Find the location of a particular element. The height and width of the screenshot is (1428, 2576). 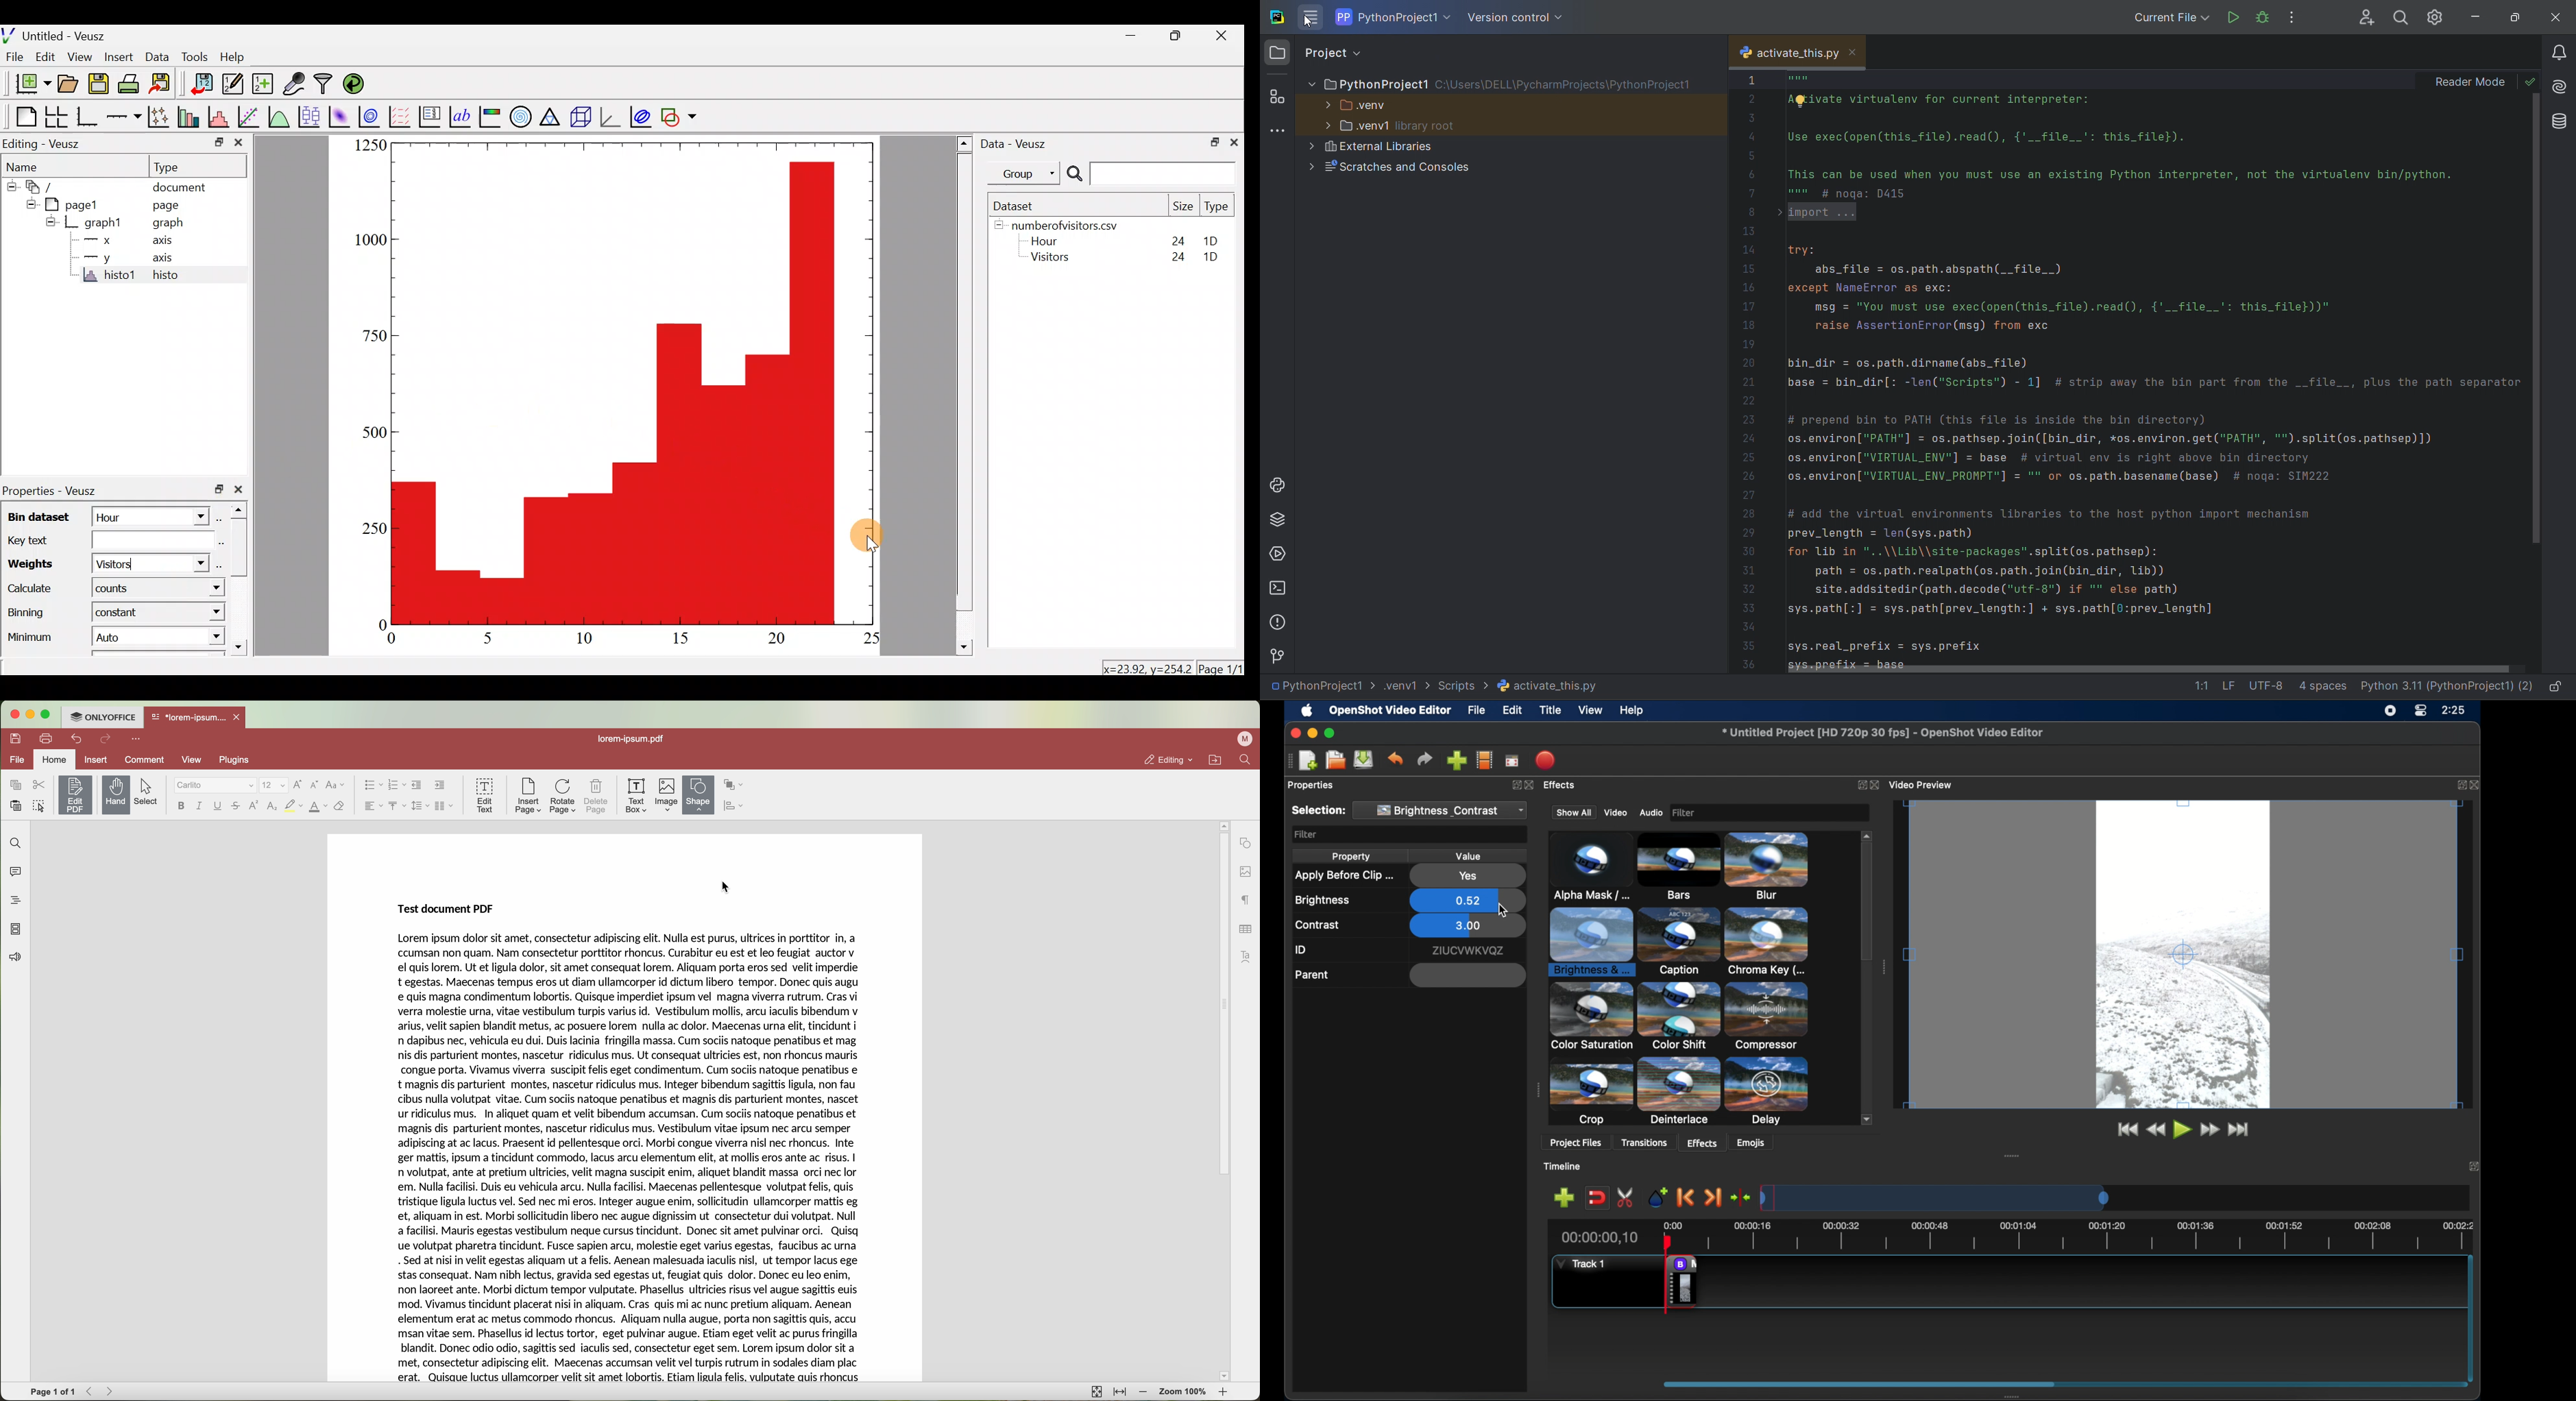

Size is located at coordinates (1184, 207).